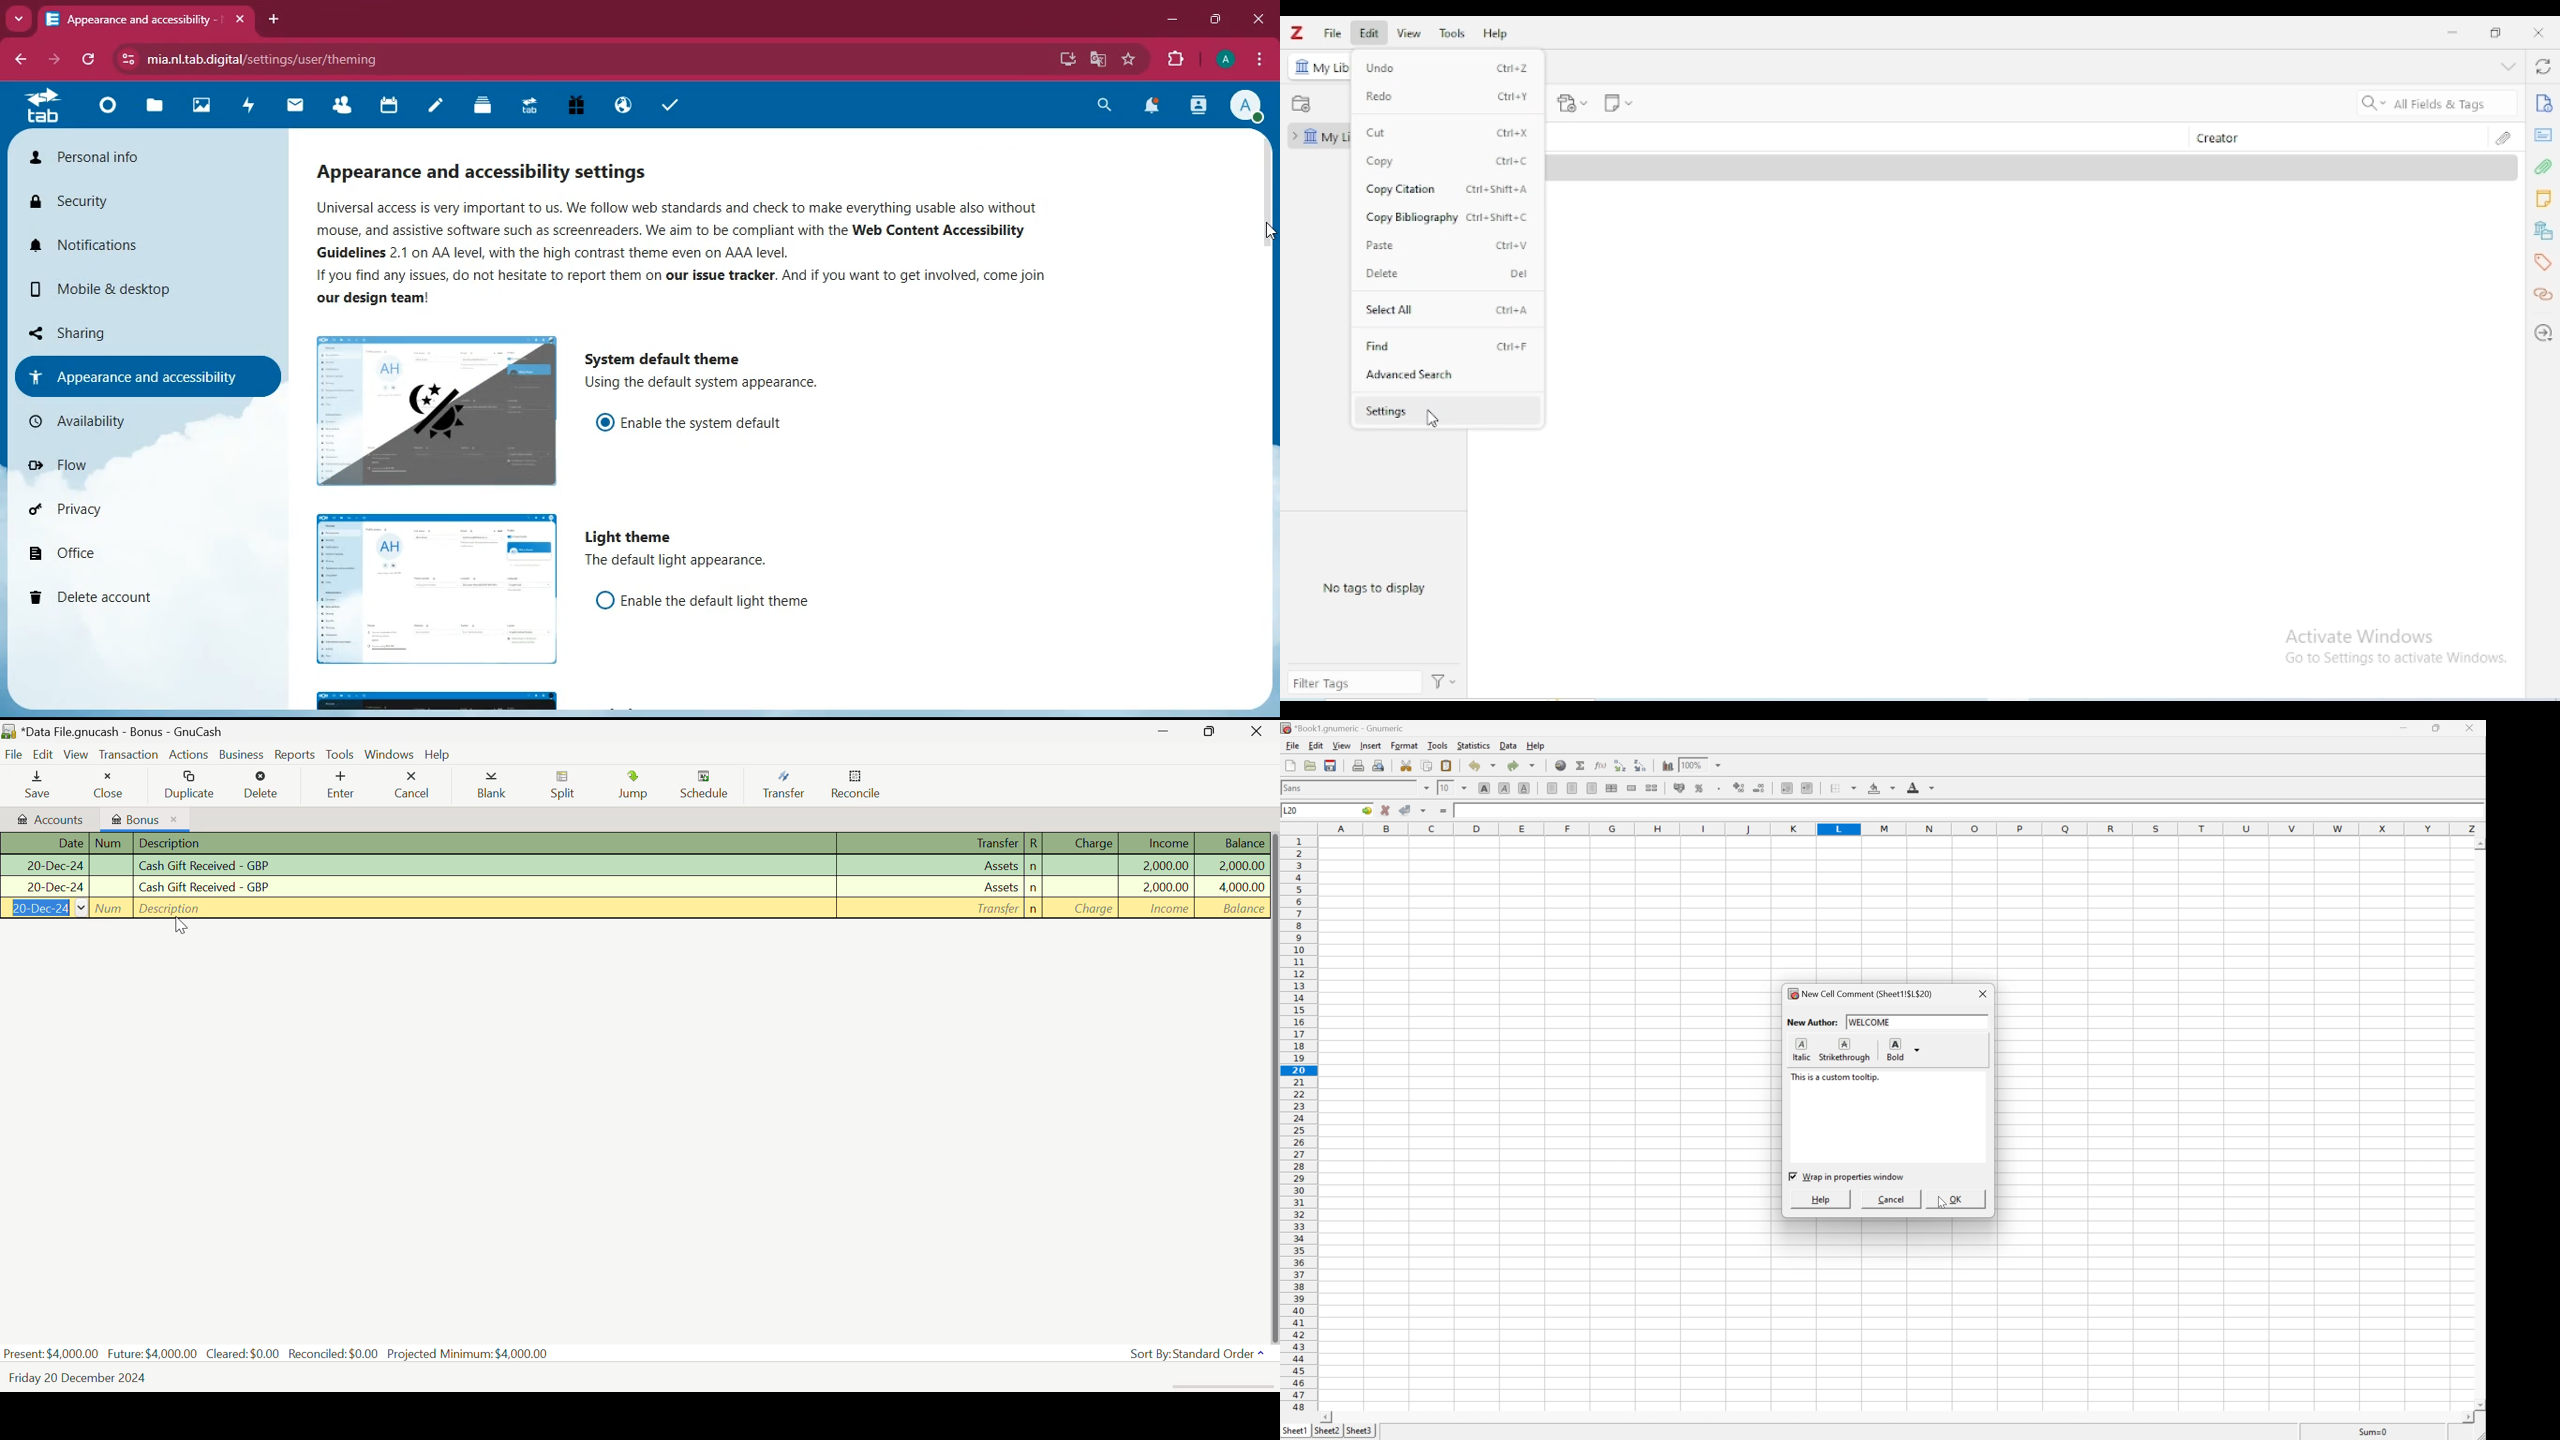 The width and height of the screenshot is (2576, 1456). I want to click on Cash Received, so click(486, 866).